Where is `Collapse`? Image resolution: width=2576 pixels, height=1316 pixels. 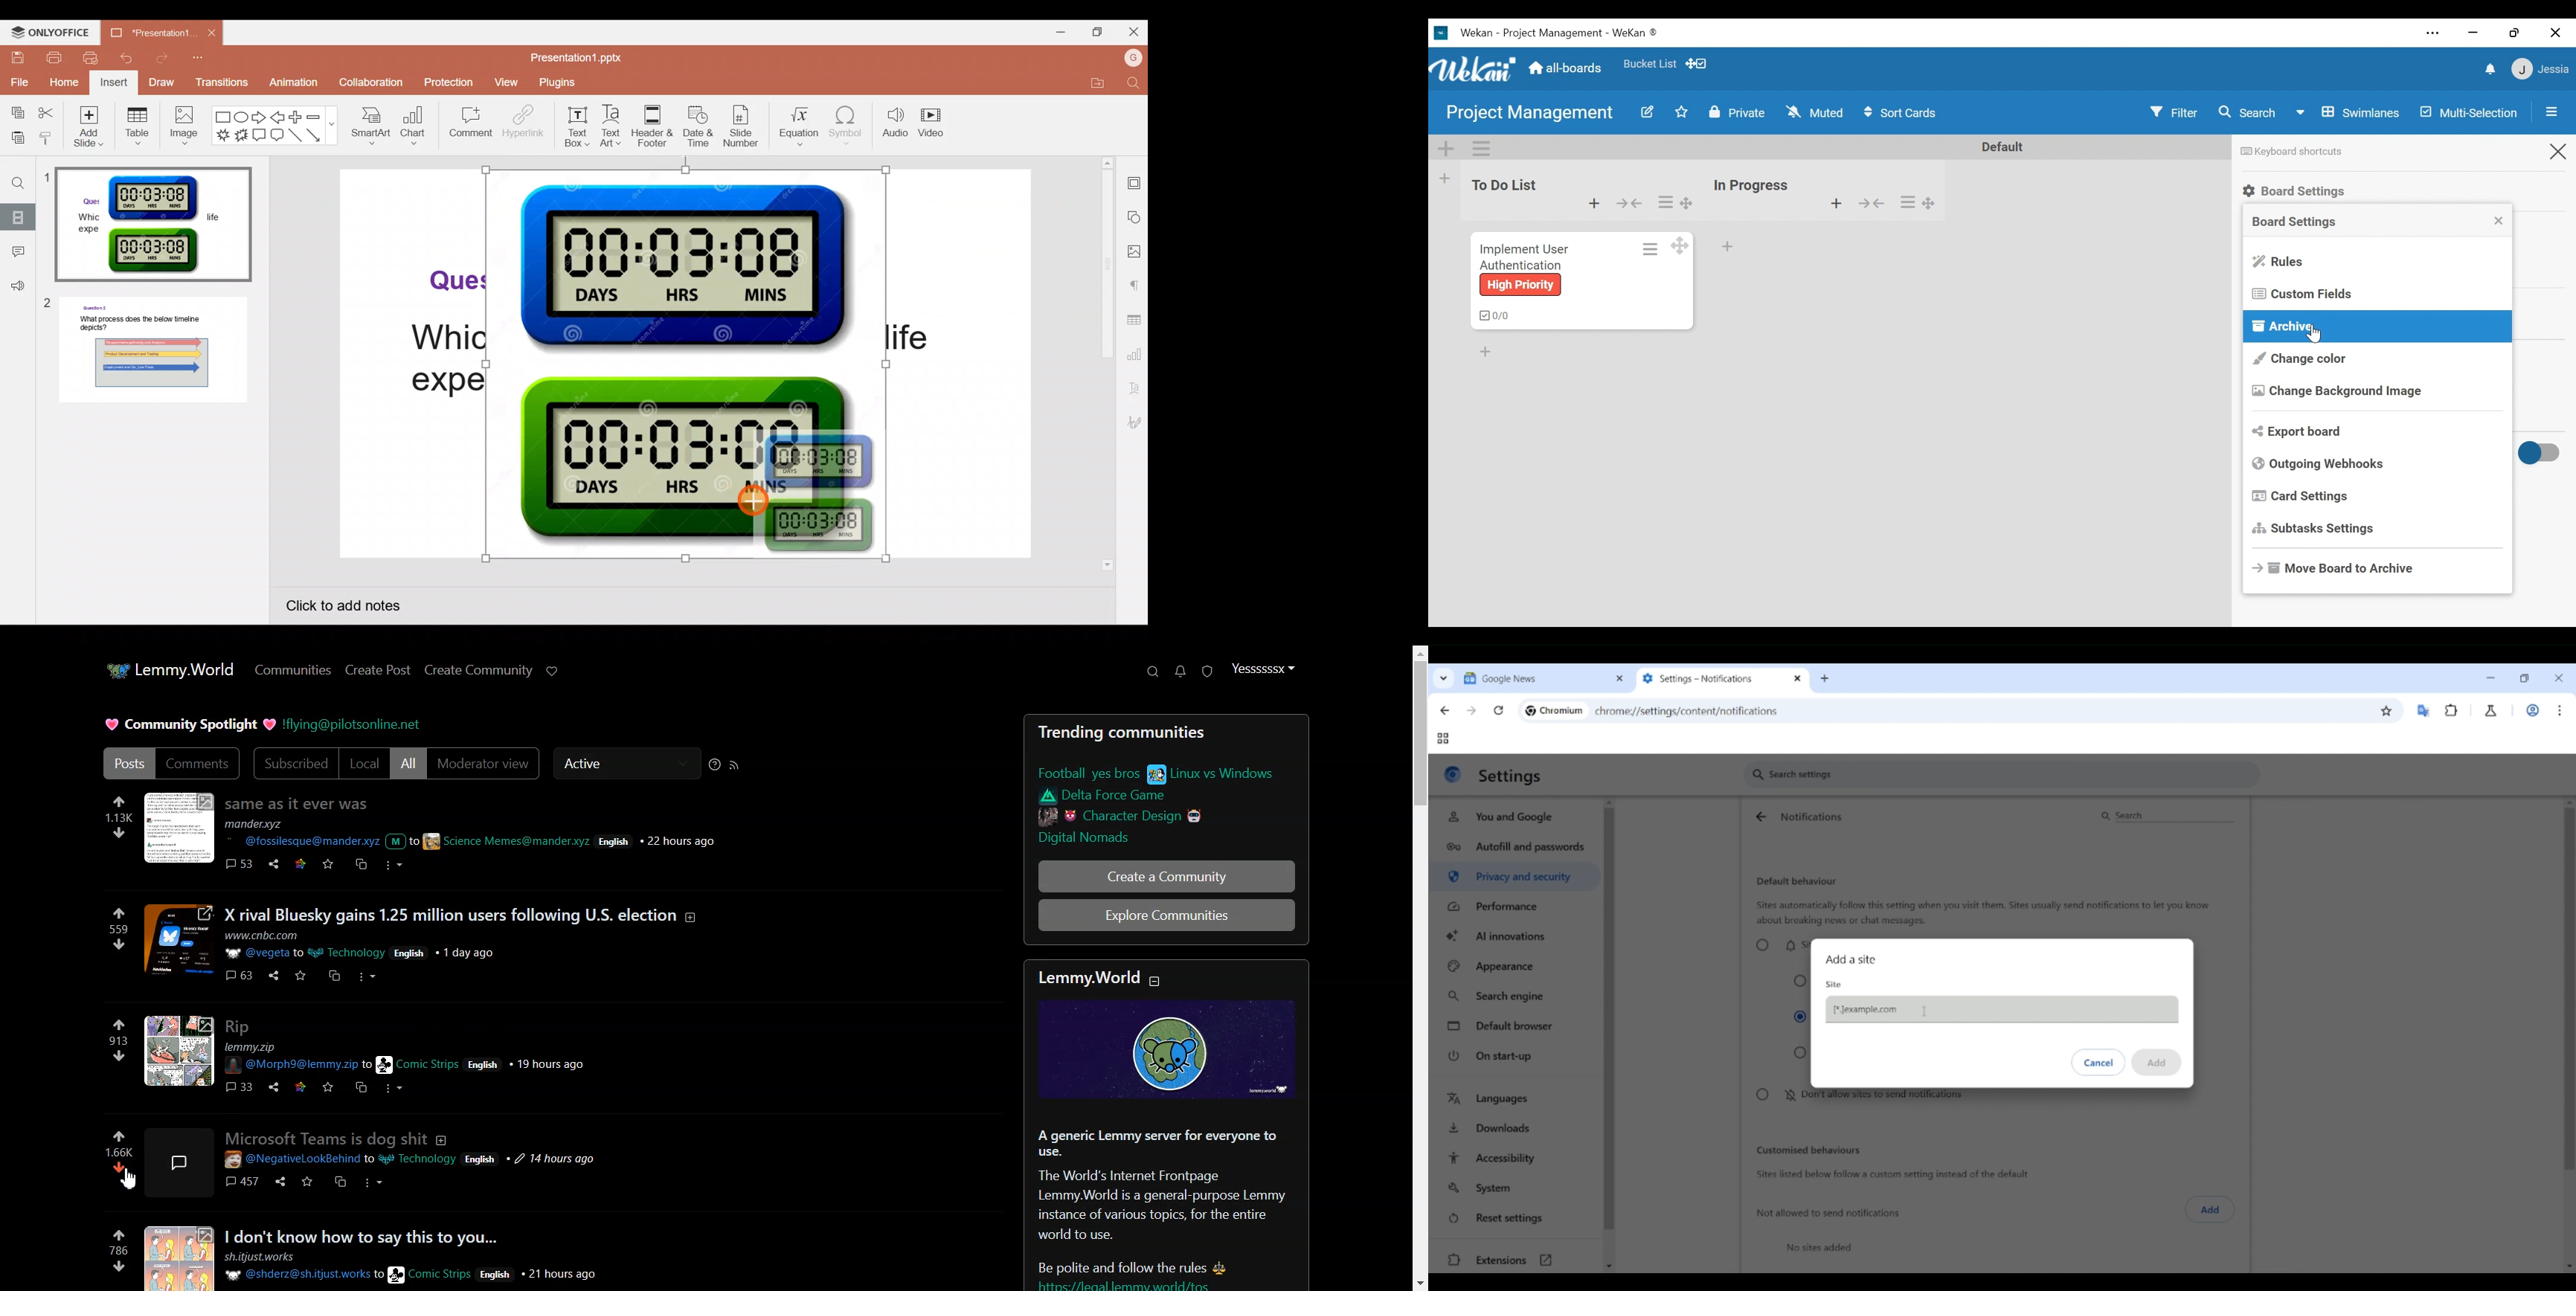 Collapse is located at coordinates (1629, 203).